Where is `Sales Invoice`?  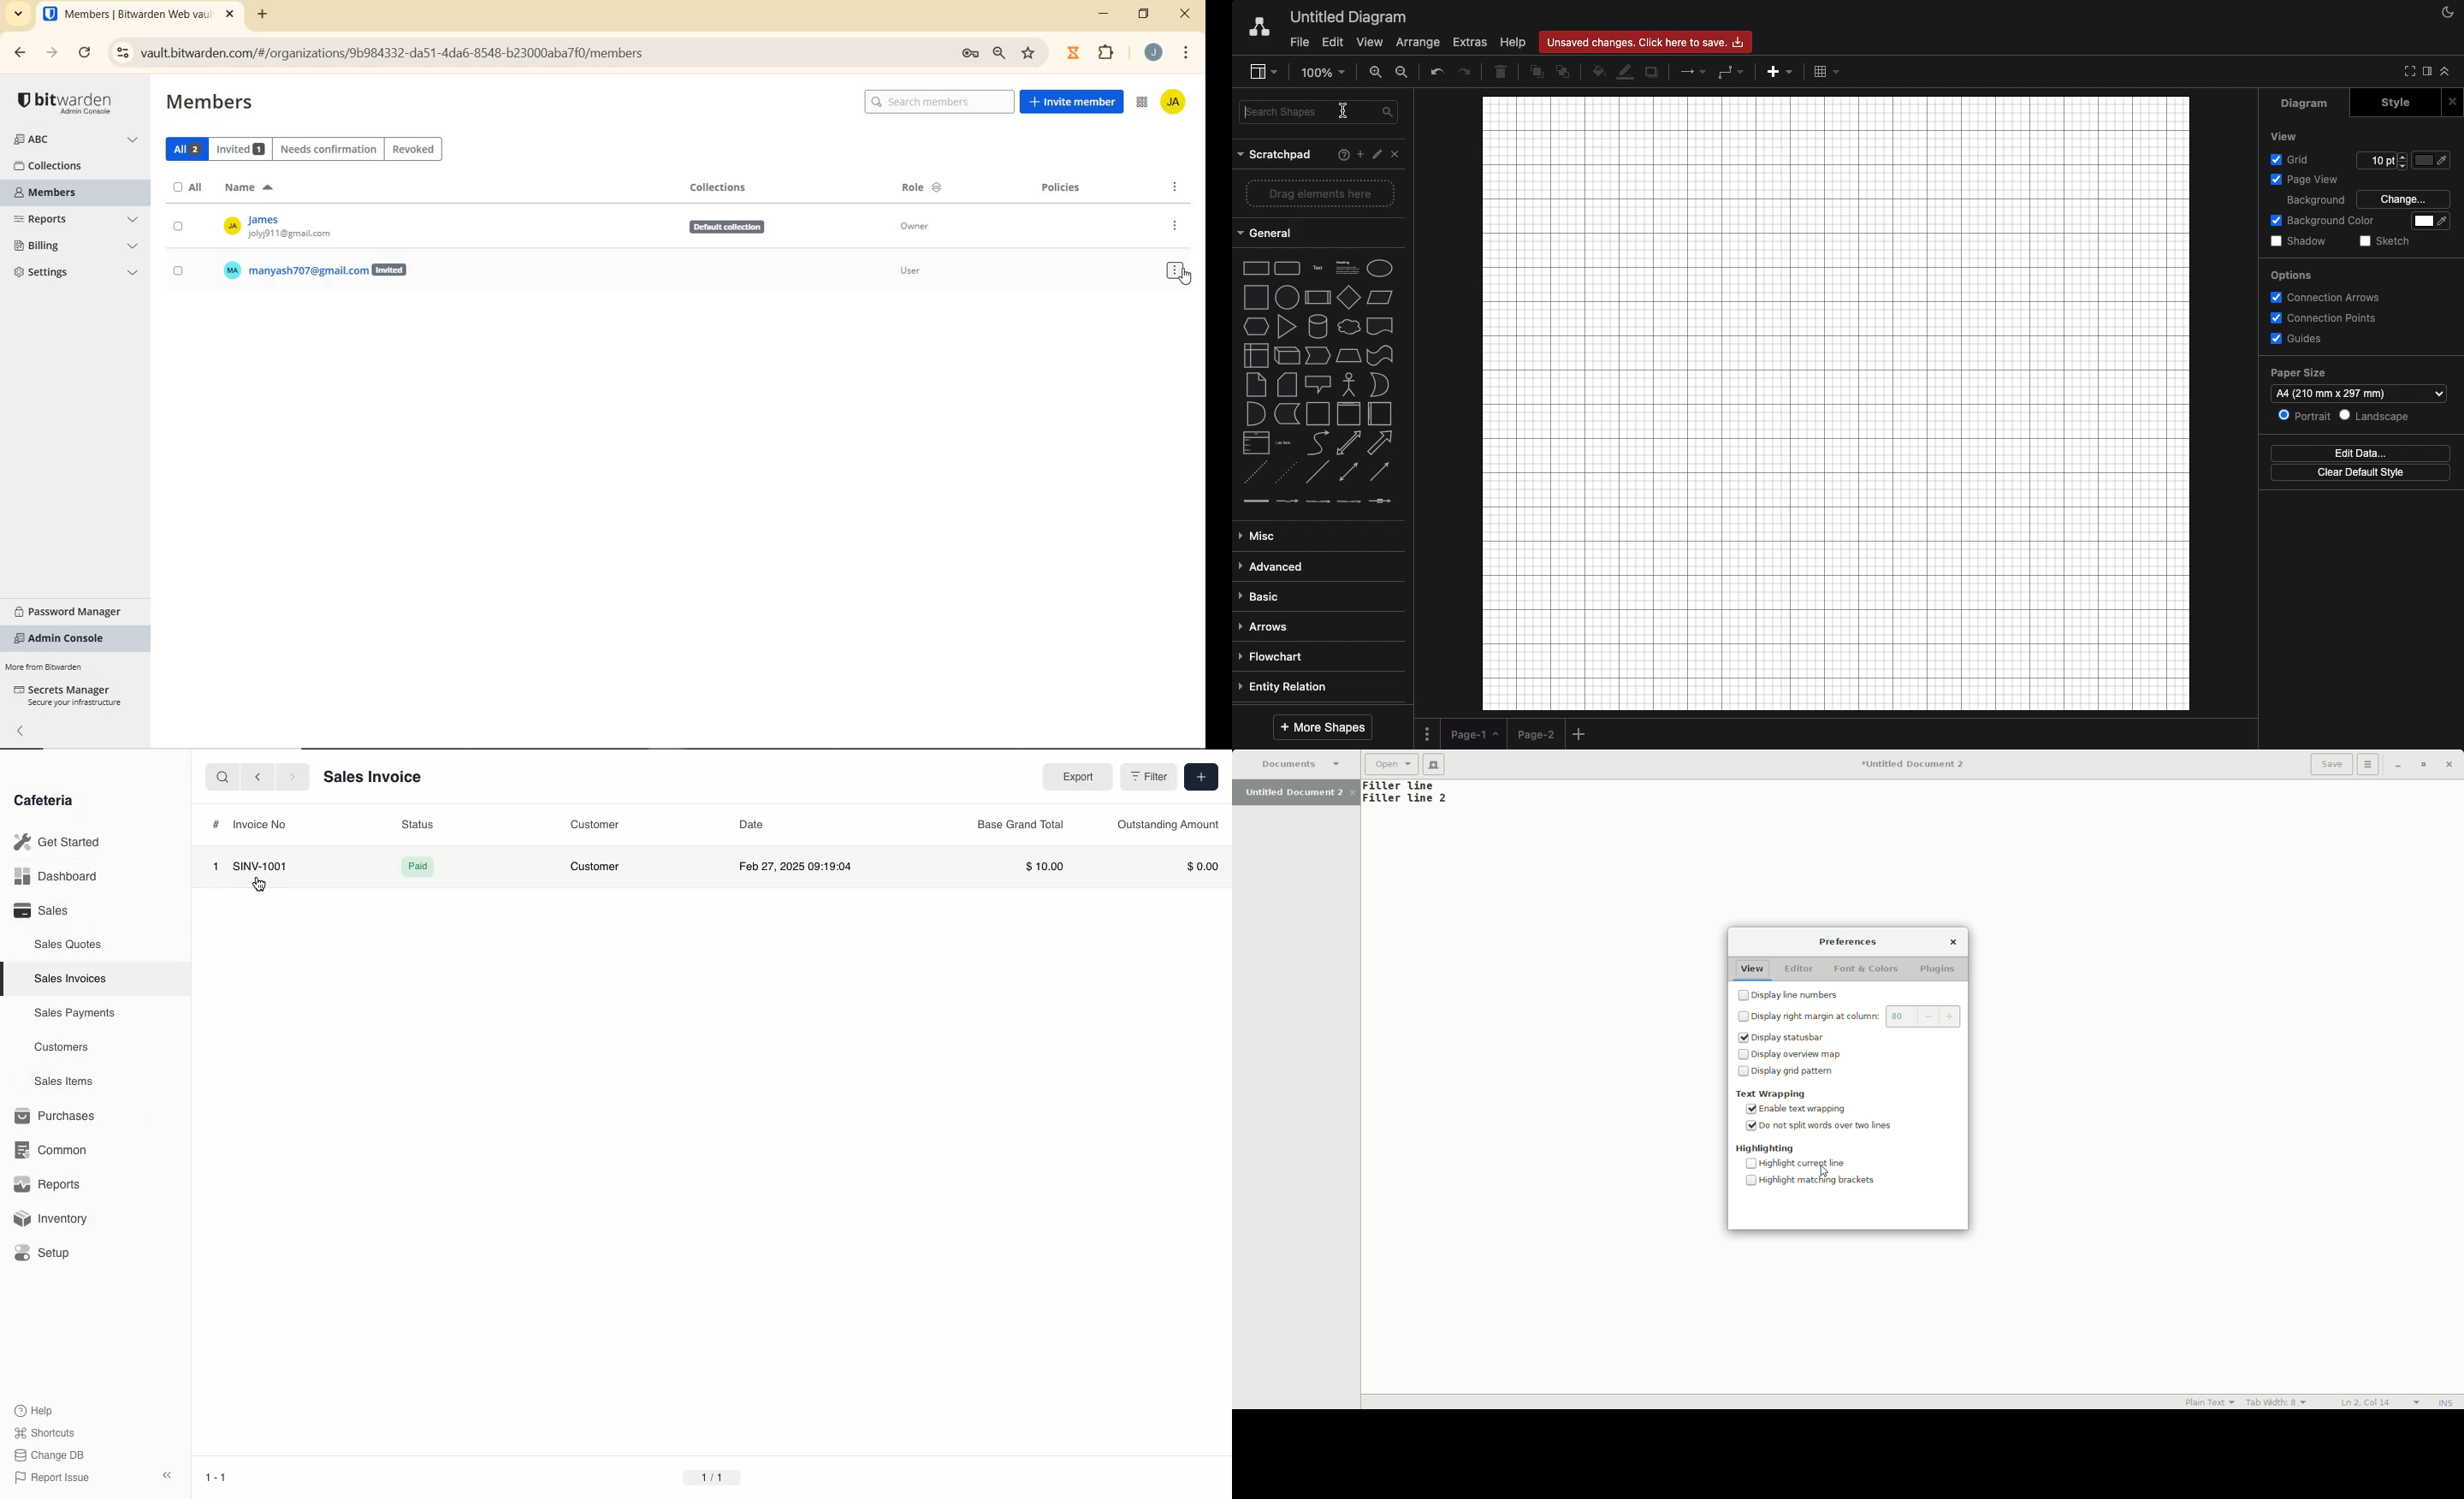 Sales Invoice is located at coordinates (372, 778).